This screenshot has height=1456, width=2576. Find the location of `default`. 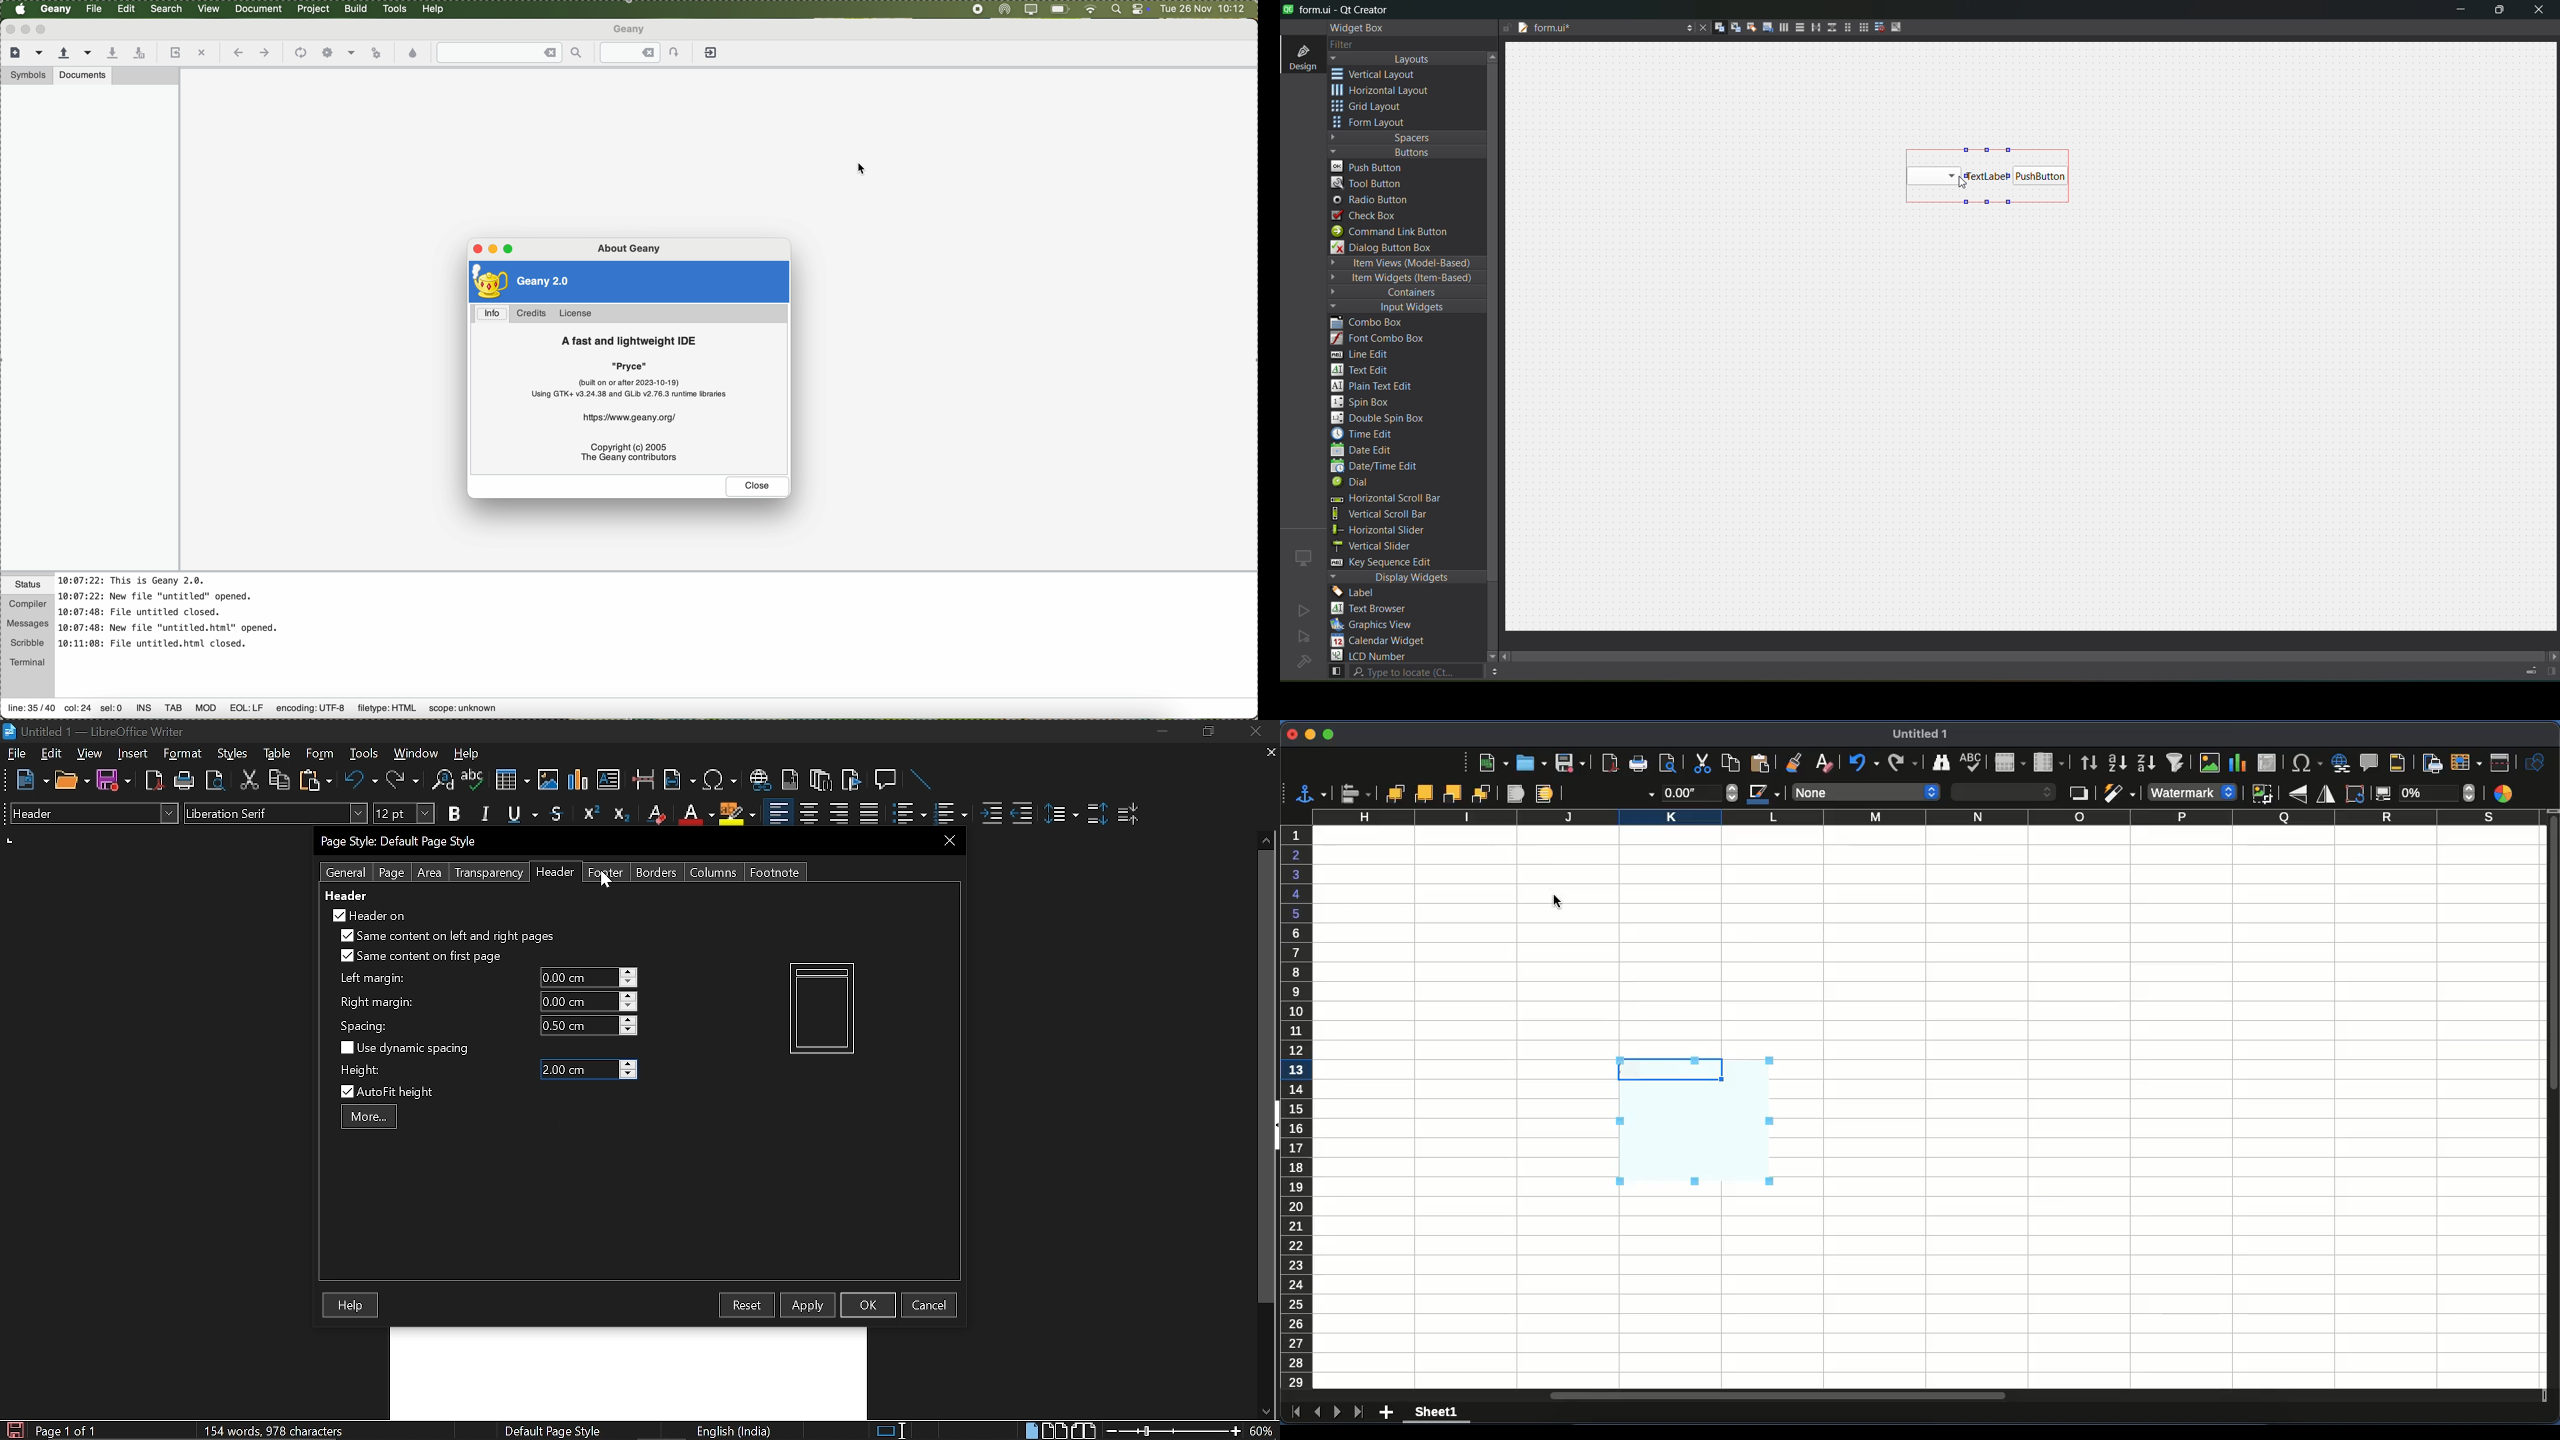

default is located at coordinates (2189, 793).